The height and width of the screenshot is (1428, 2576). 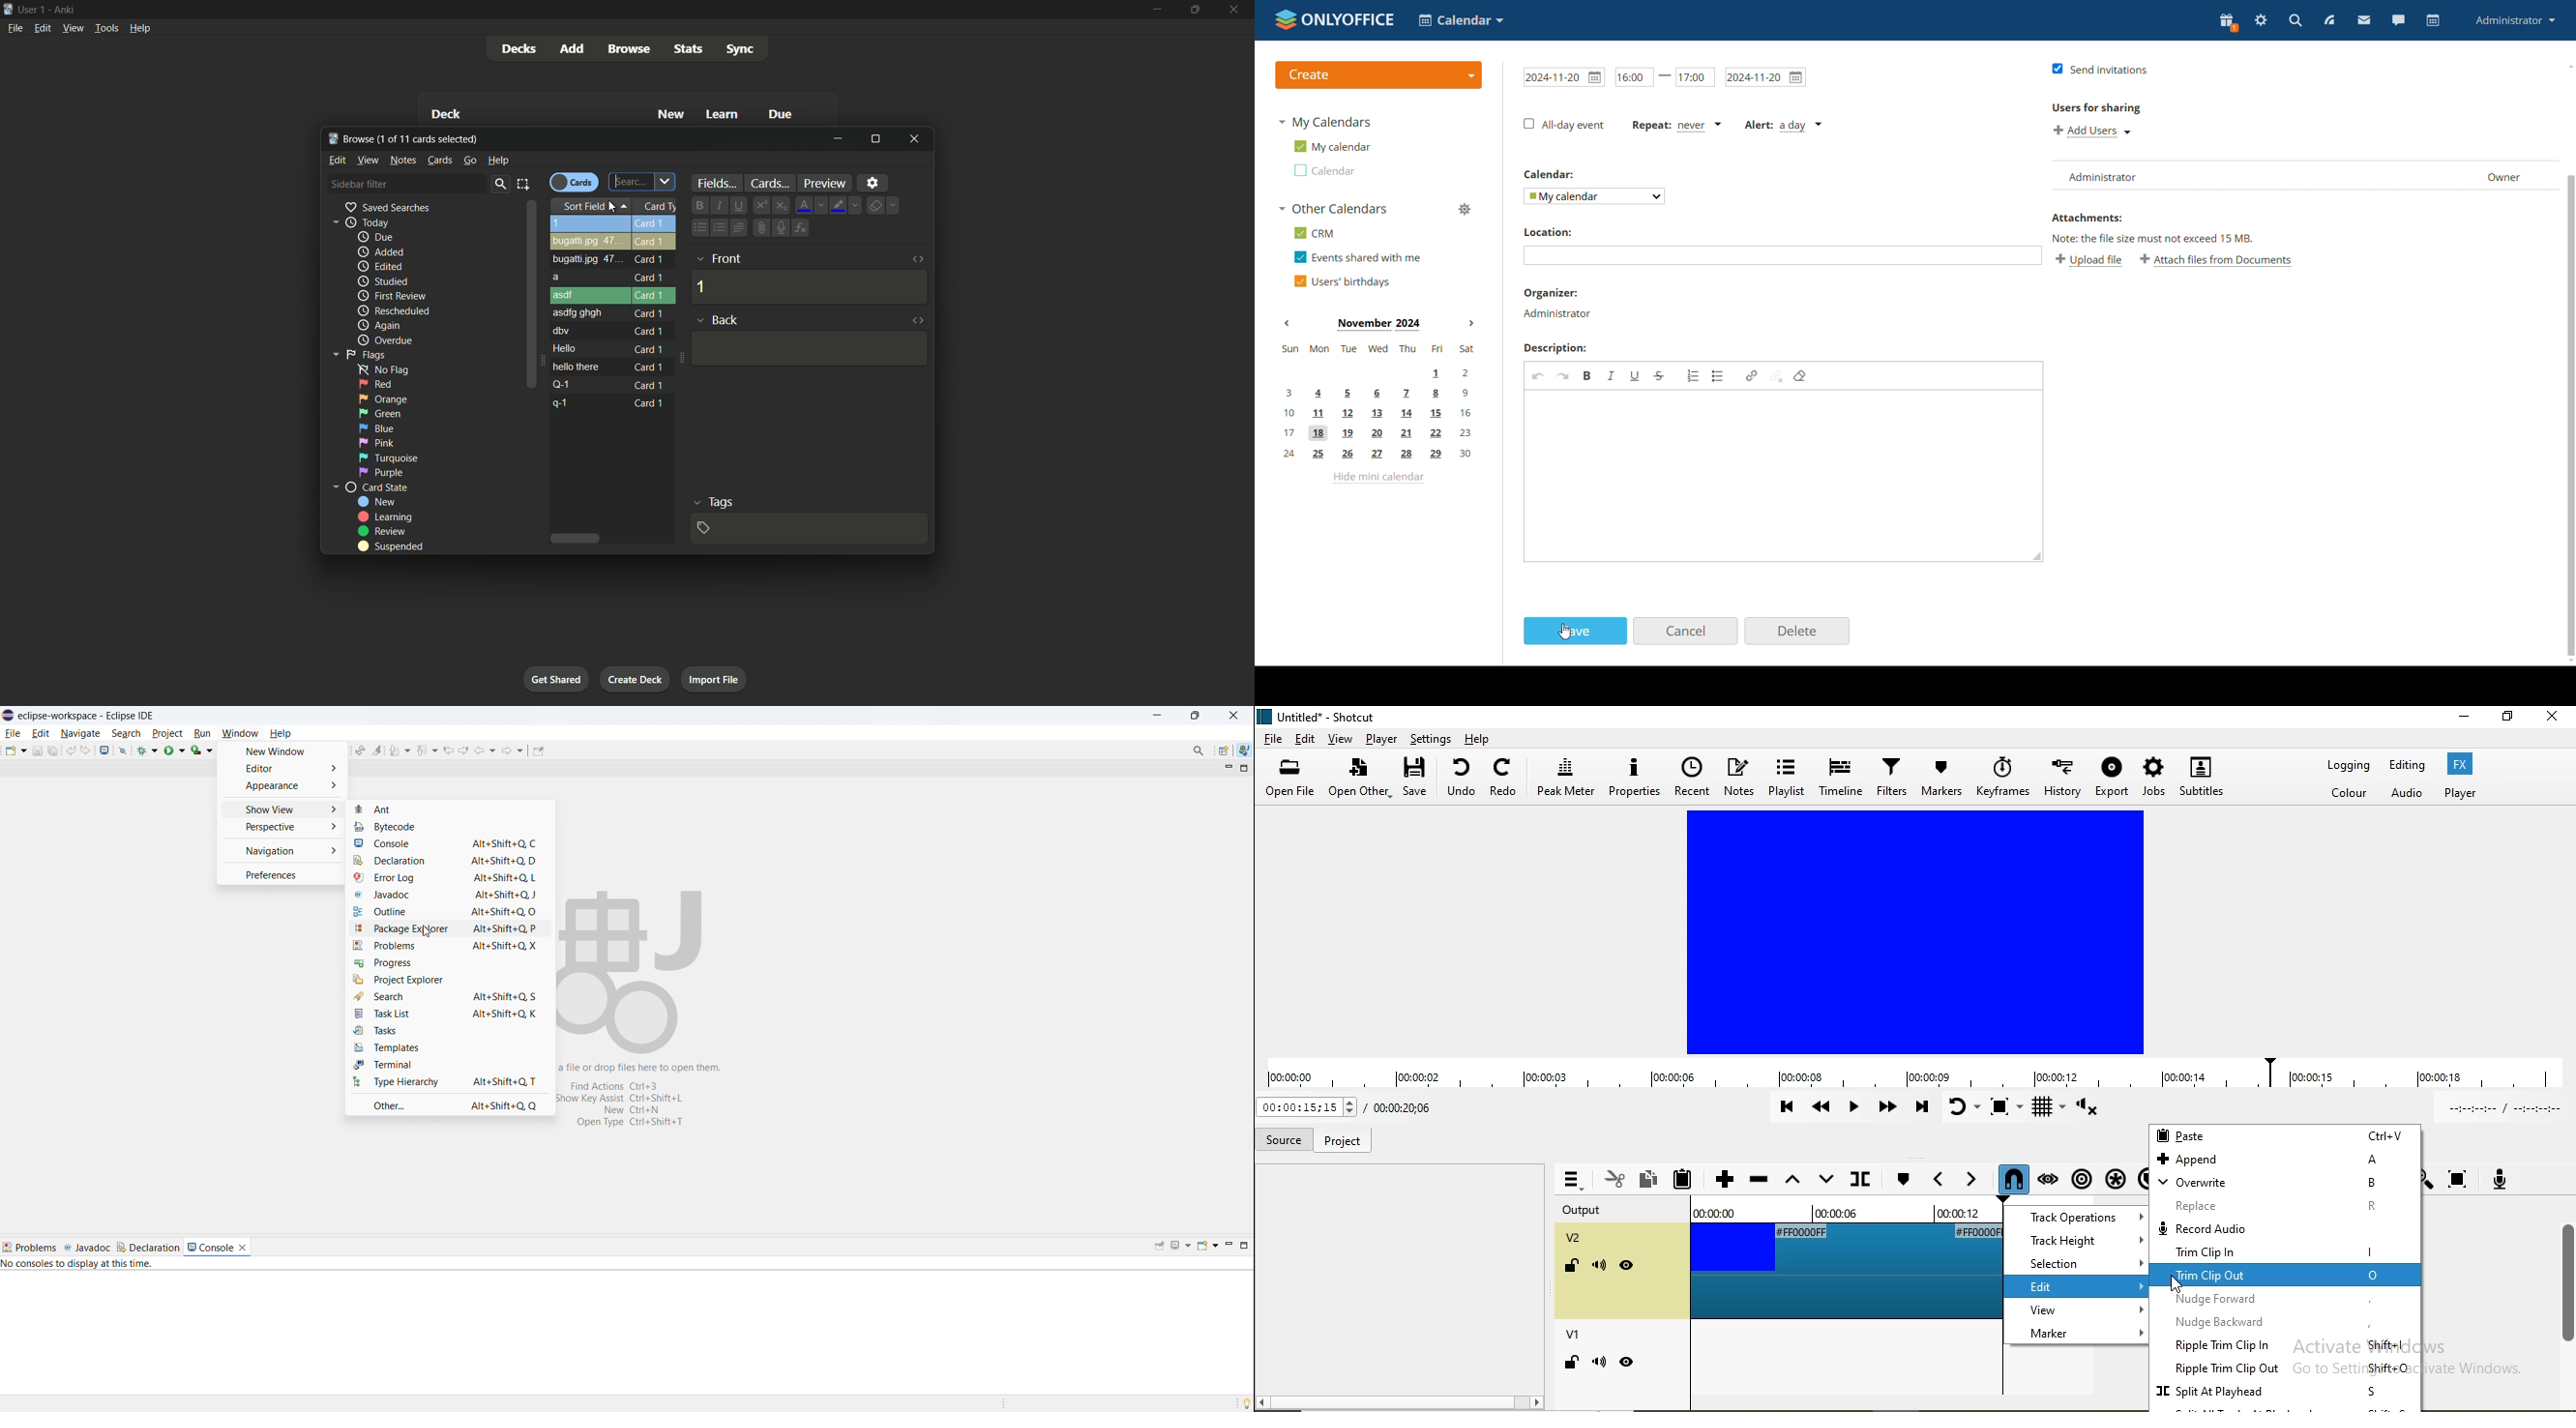 I want to click on notes, so click(x=1741, y=779).